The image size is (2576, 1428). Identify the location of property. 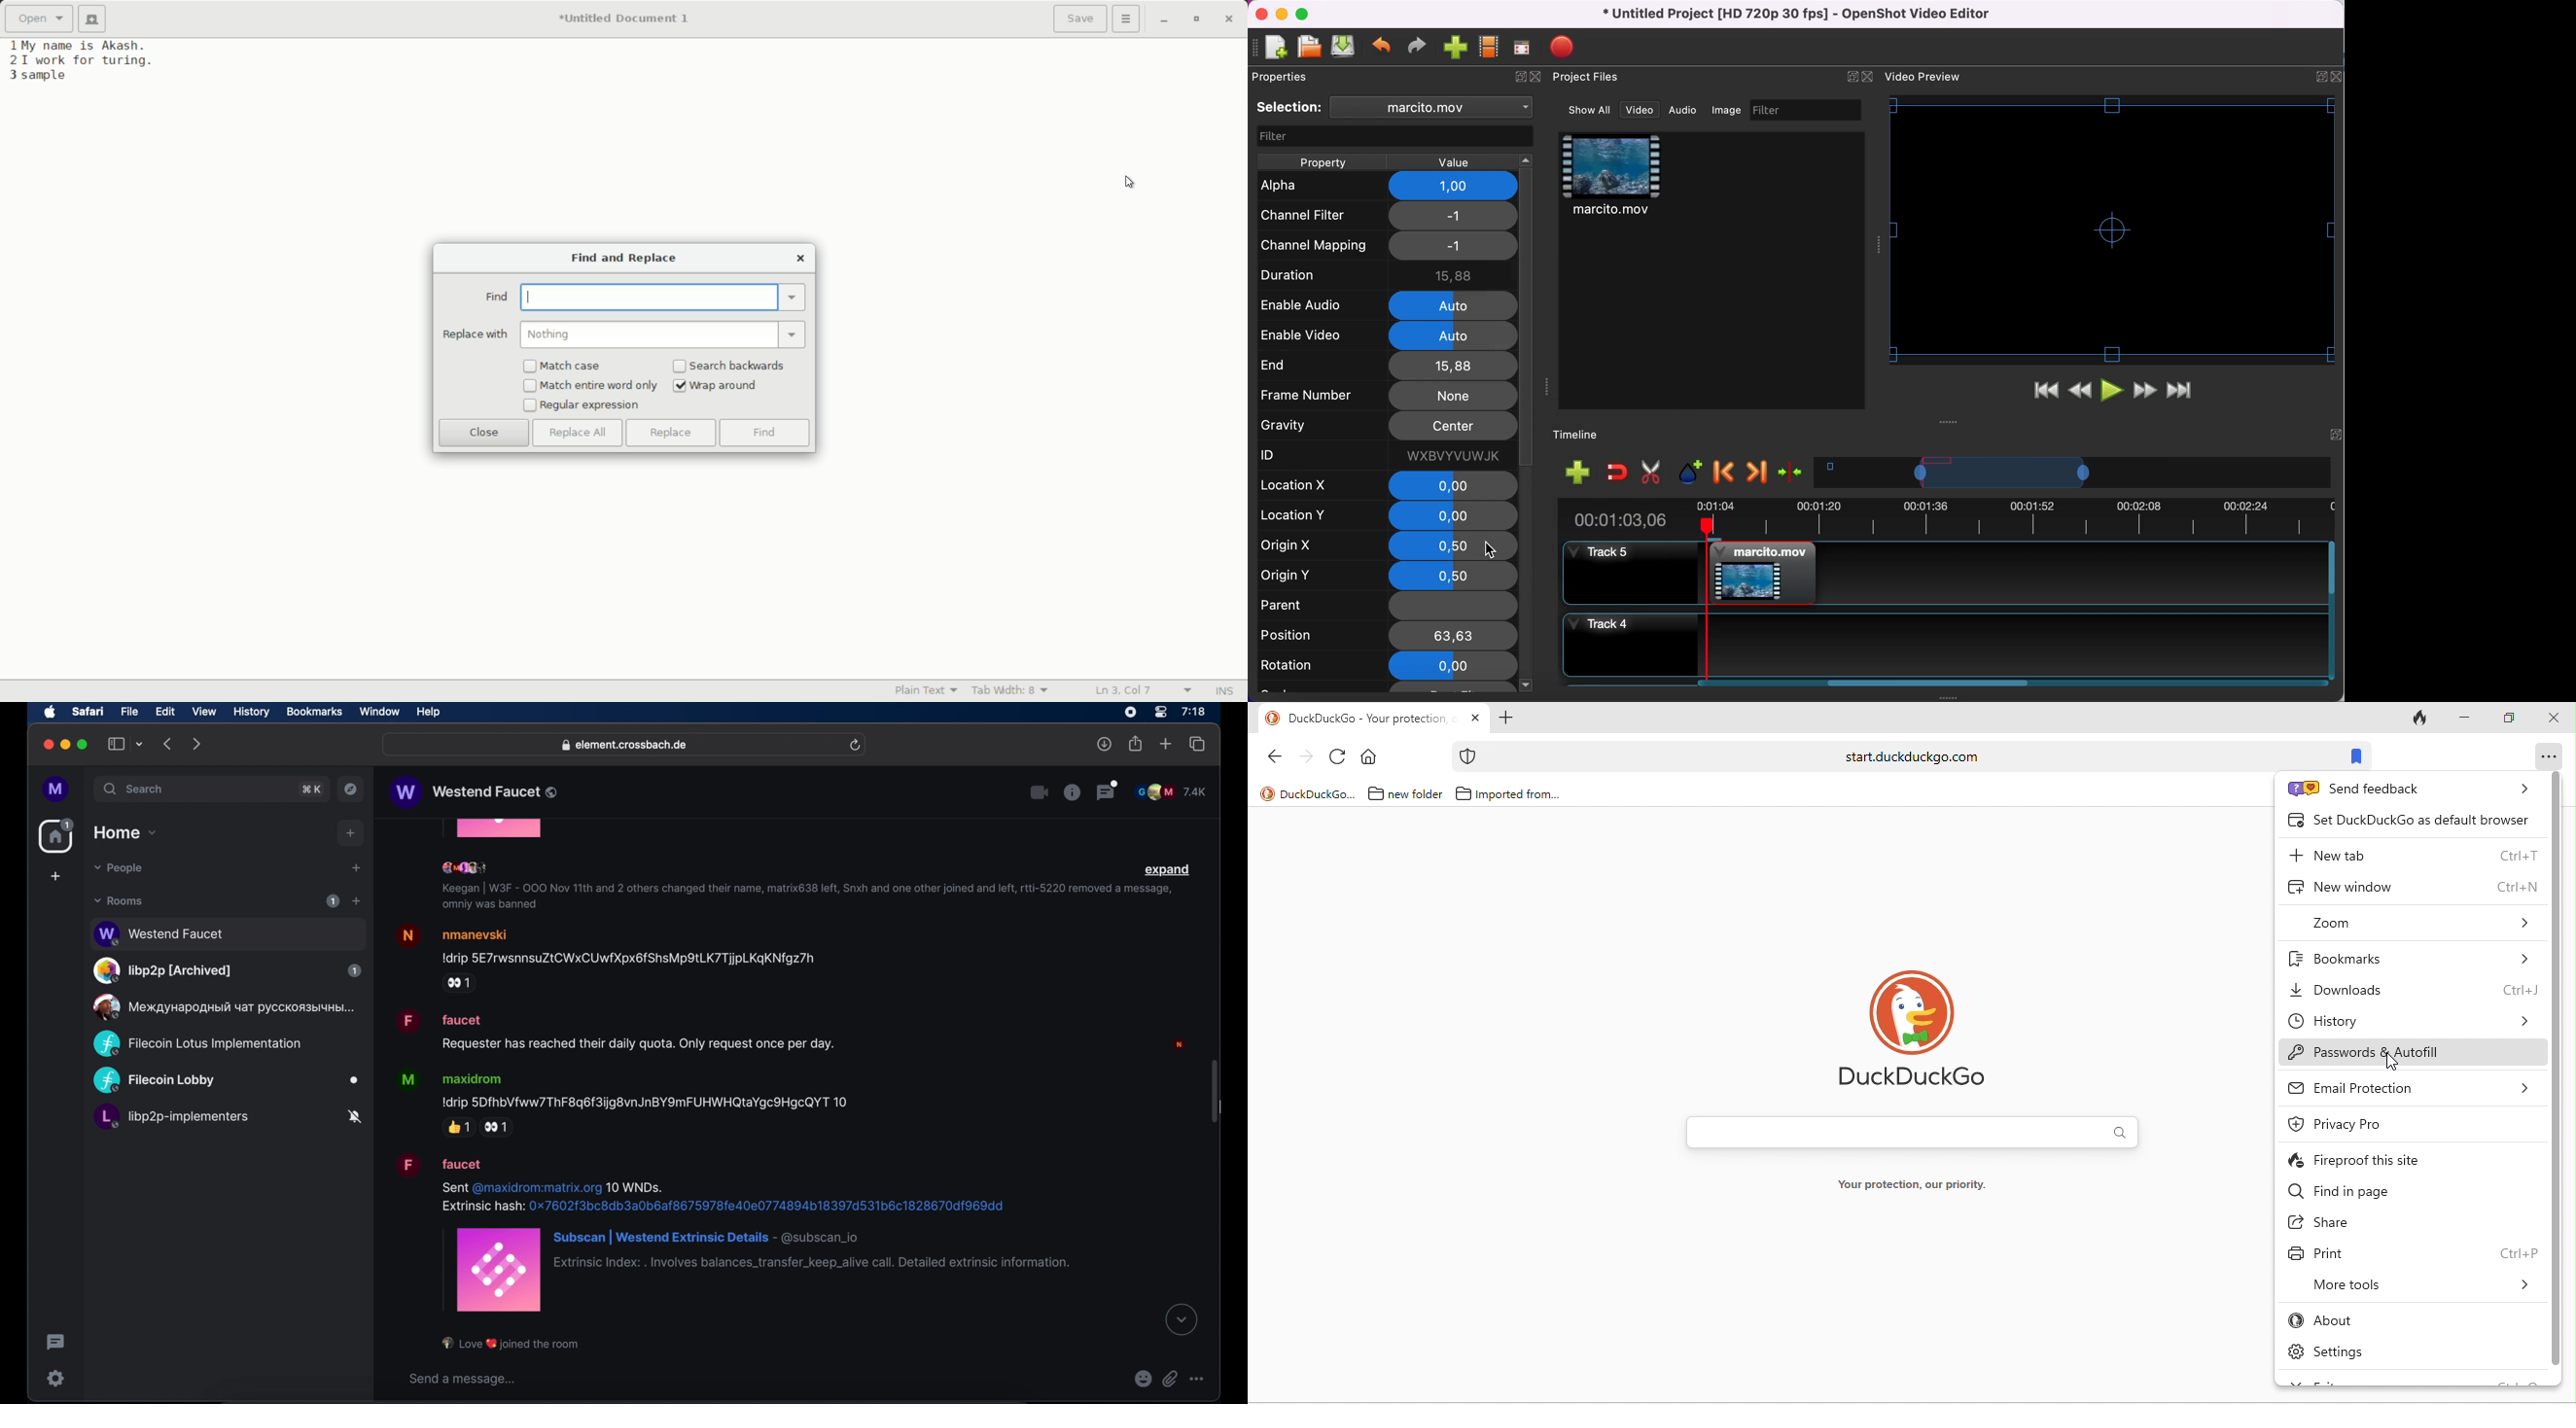
(1322, 162).